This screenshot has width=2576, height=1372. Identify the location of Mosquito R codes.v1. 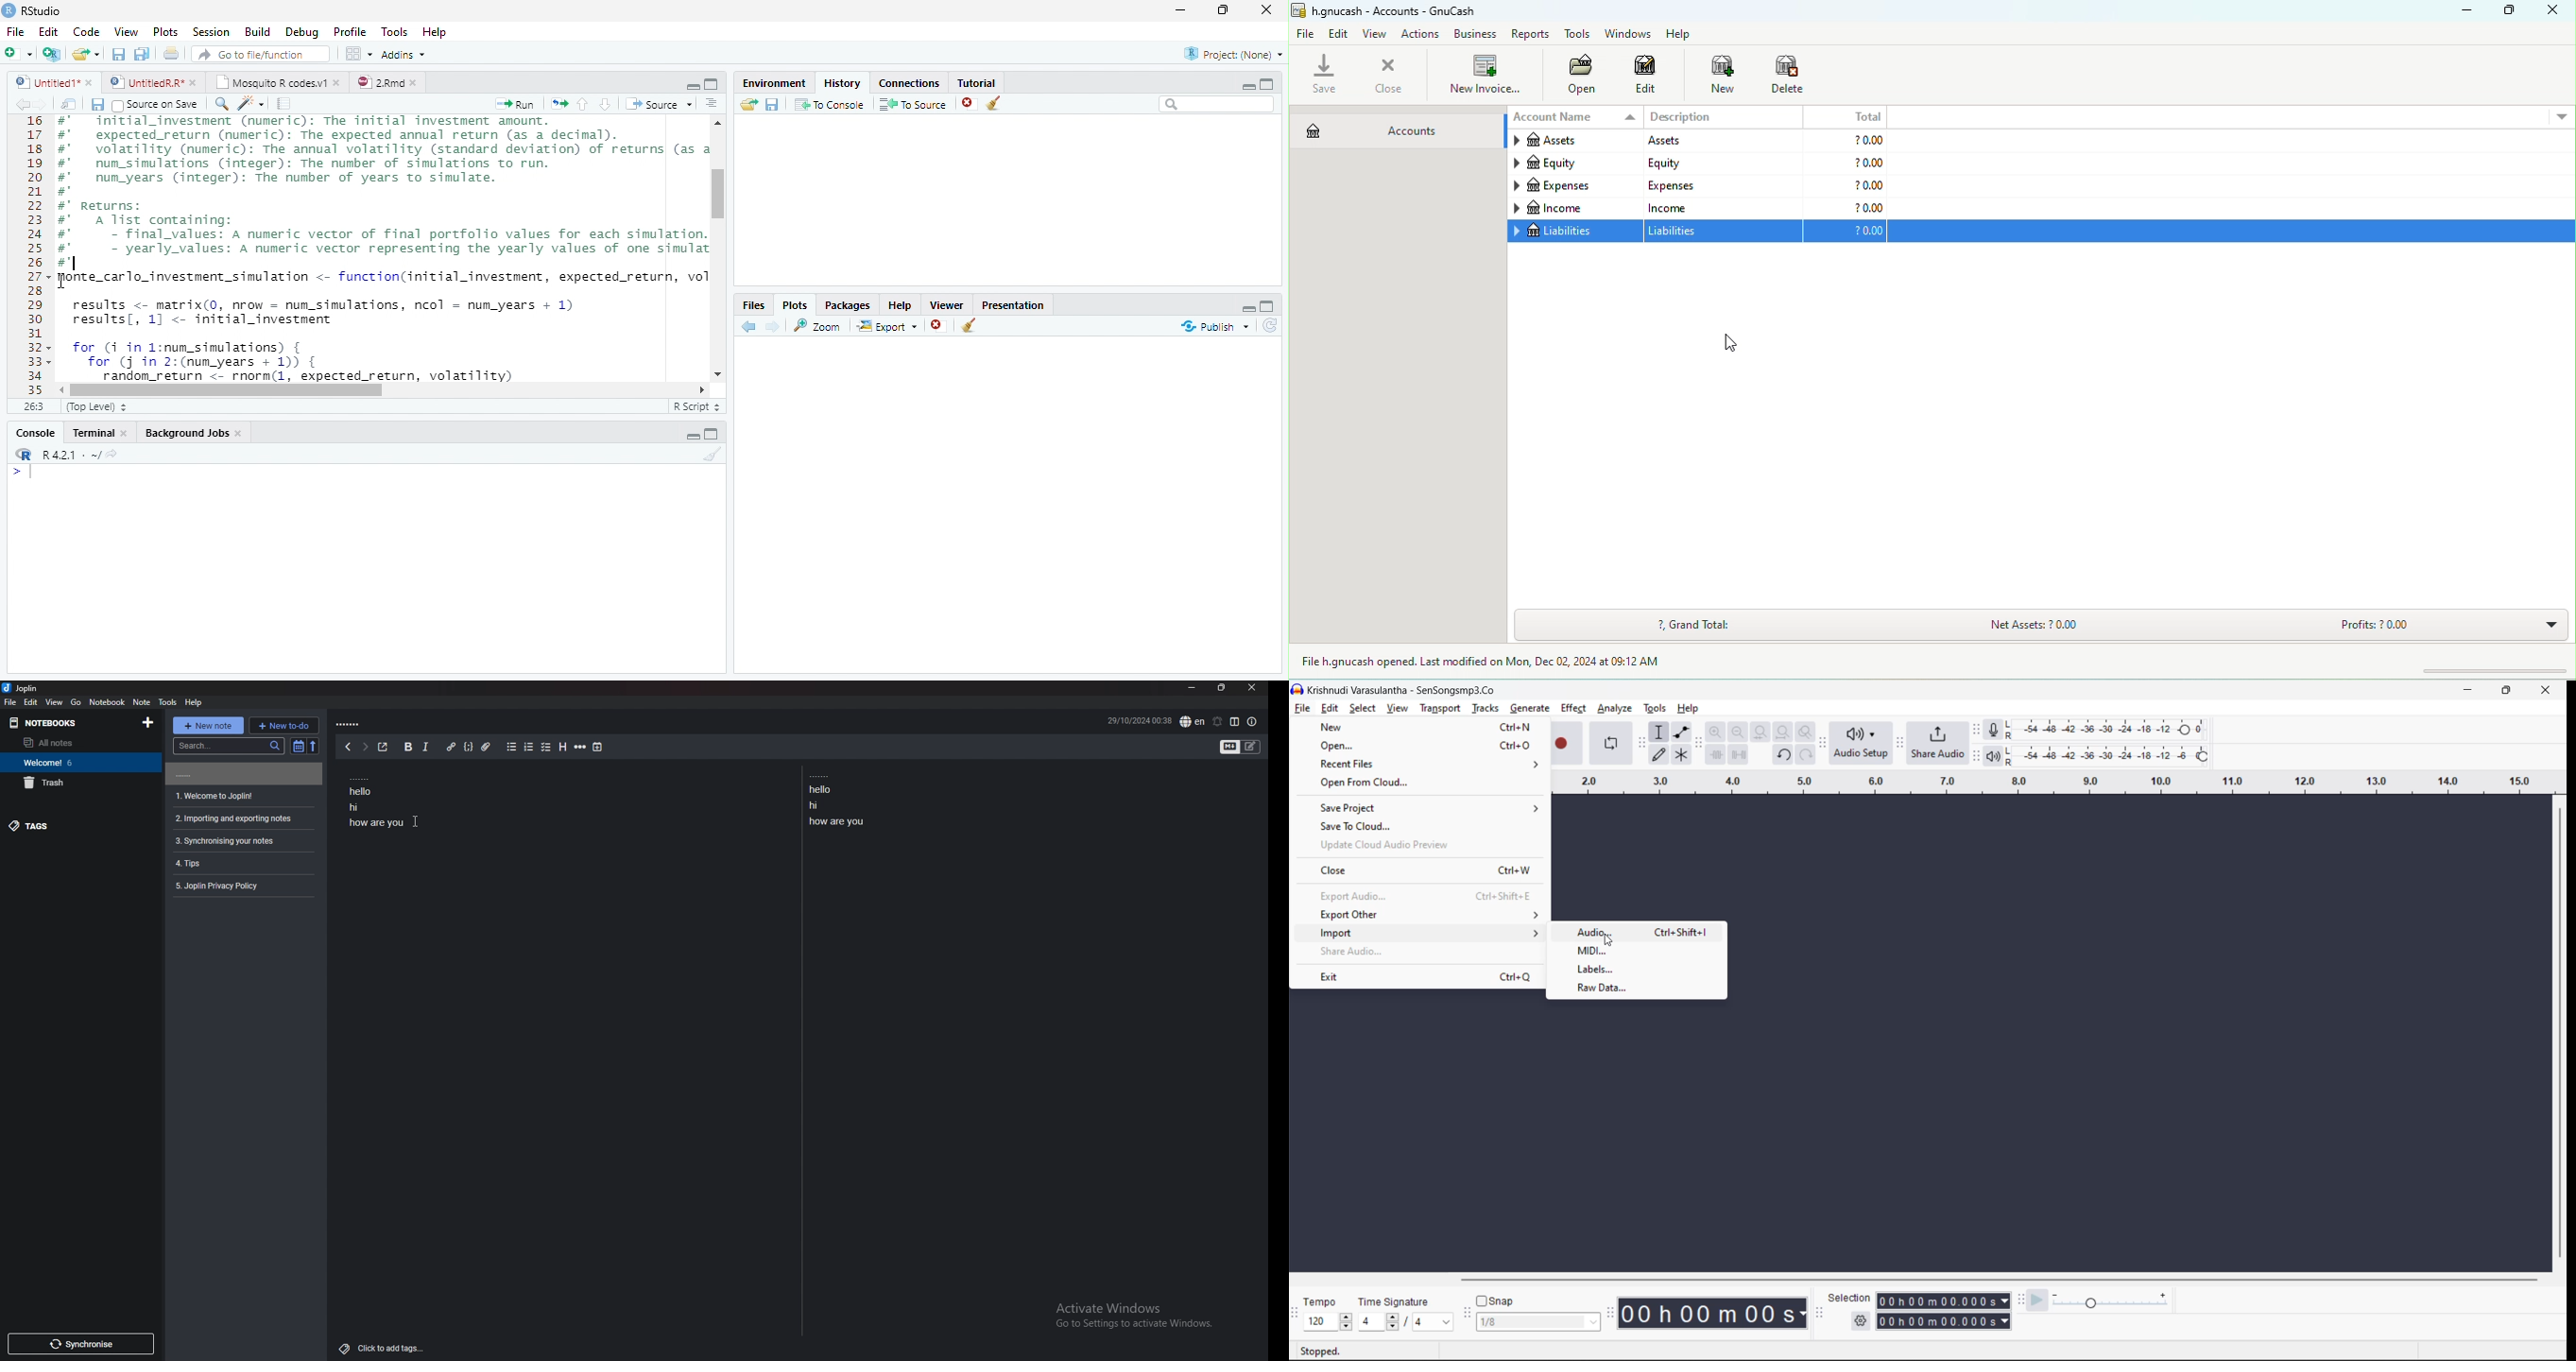
(276, 81).